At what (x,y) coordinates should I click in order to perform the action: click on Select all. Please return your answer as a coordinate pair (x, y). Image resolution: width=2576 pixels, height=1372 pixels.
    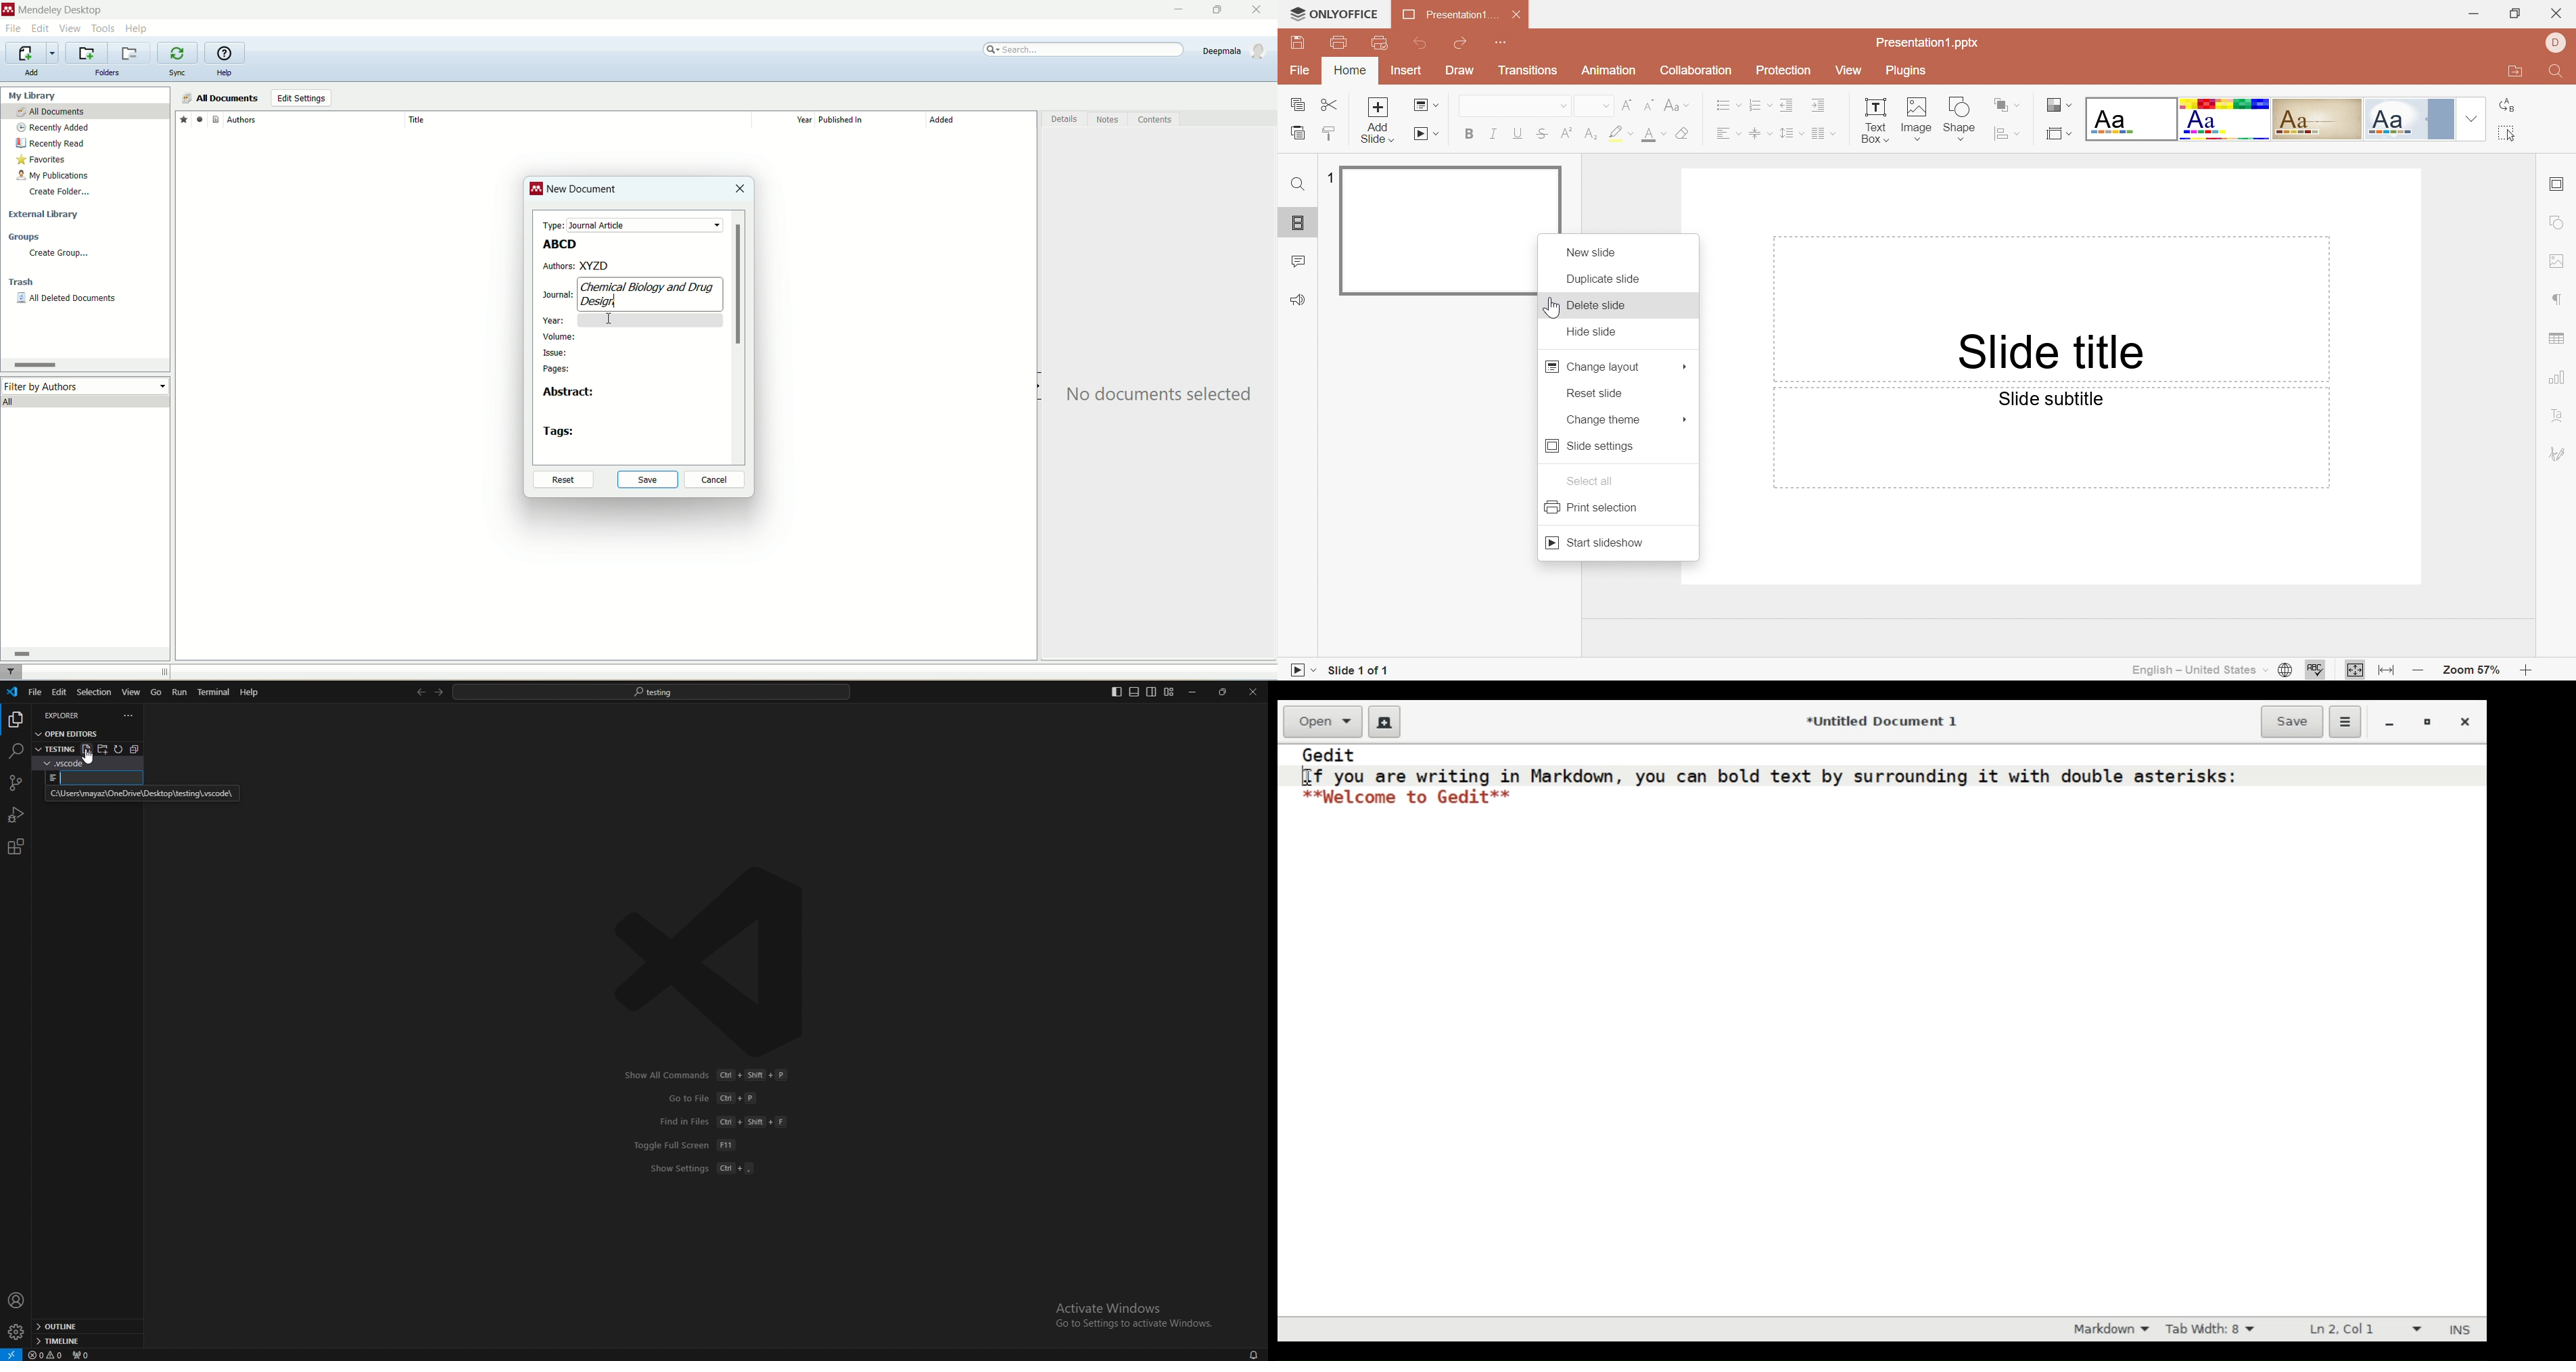
    Looking at the image, I should click on (1590, 481).